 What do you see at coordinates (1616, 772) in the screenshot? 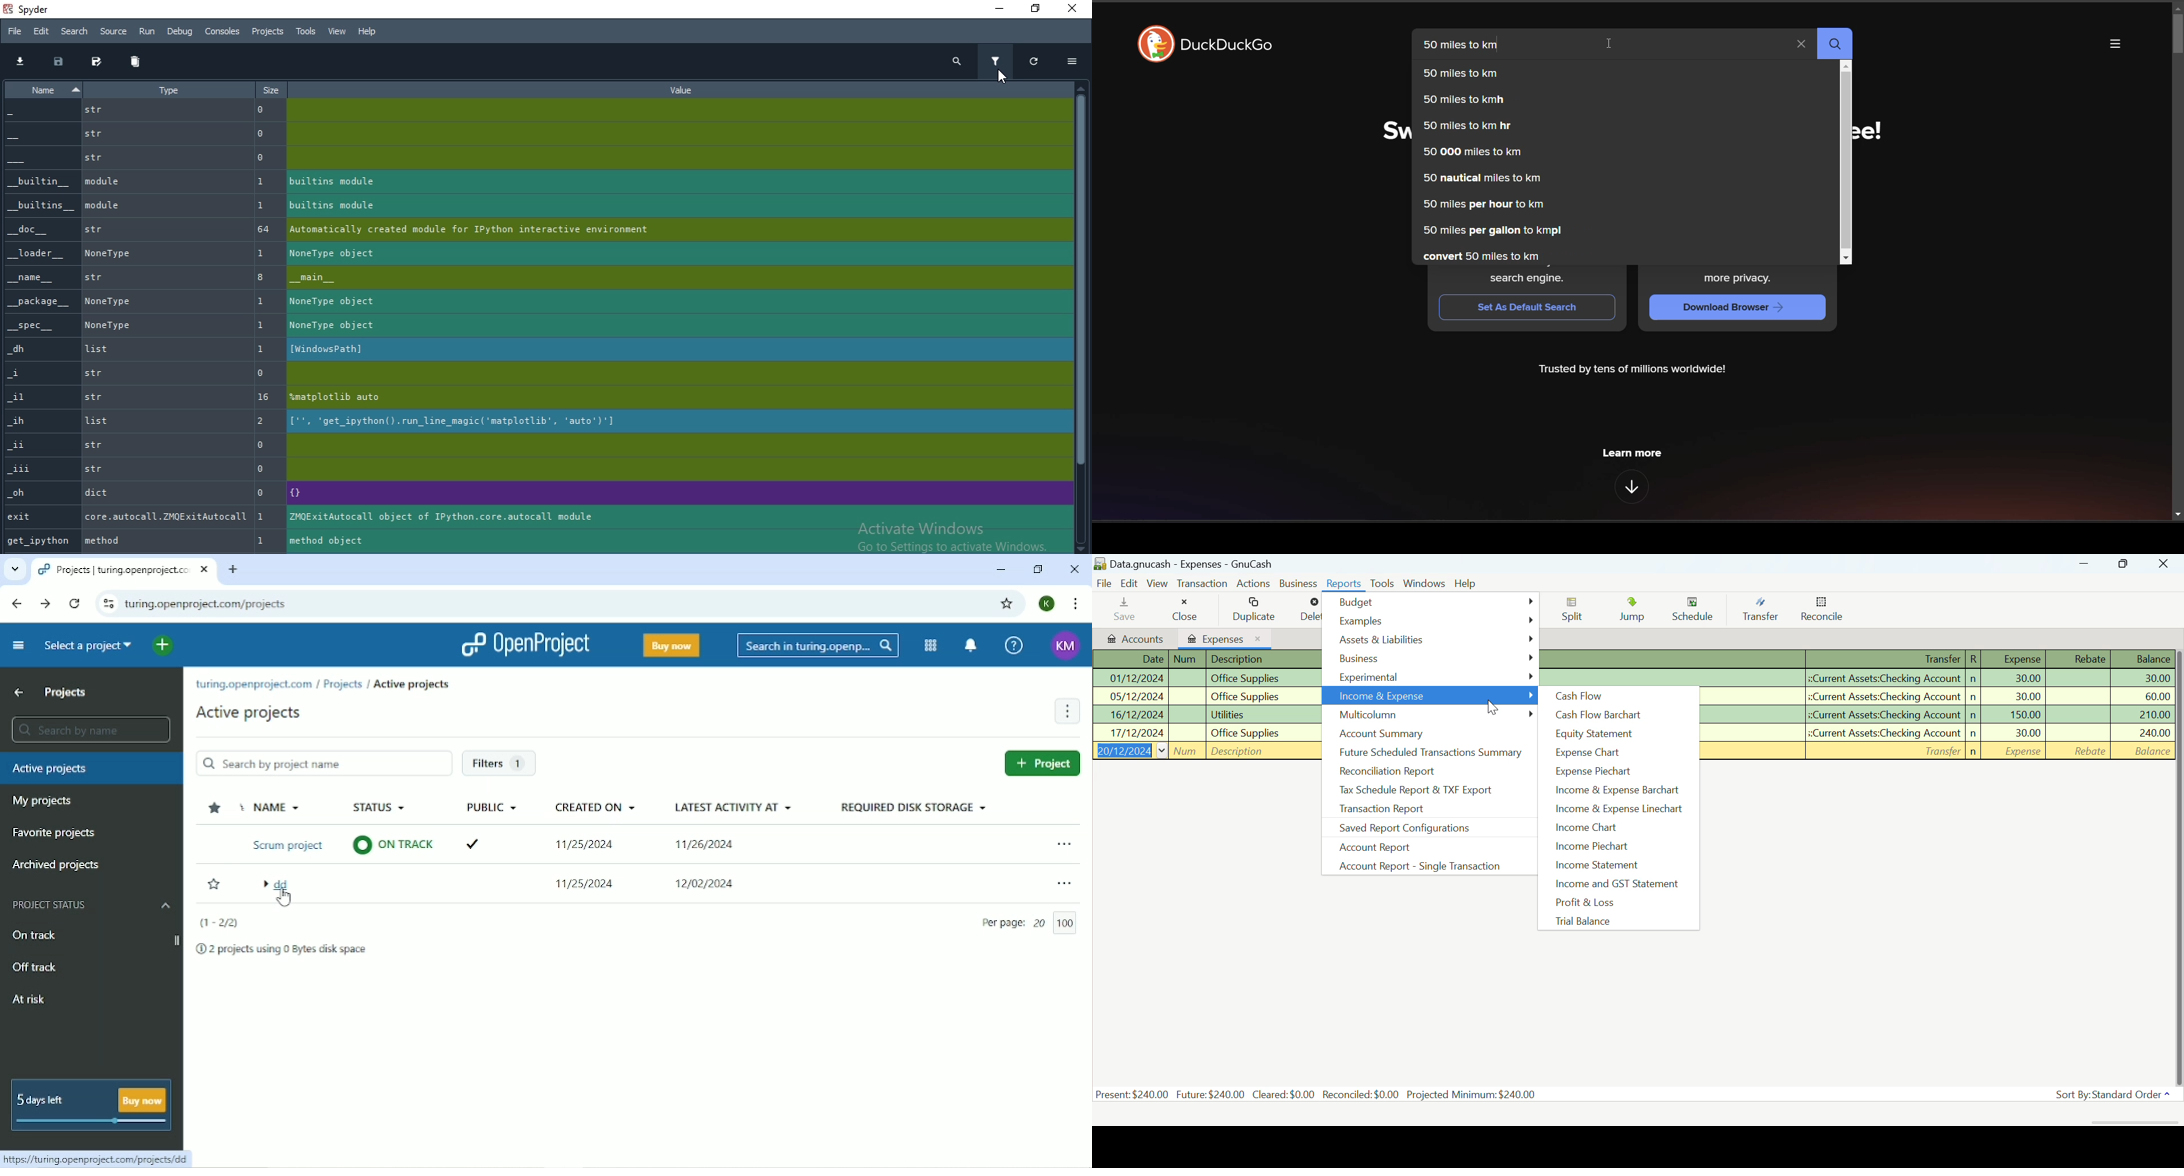
I see `Expense Piechart` at bounding box center [1616, 772].